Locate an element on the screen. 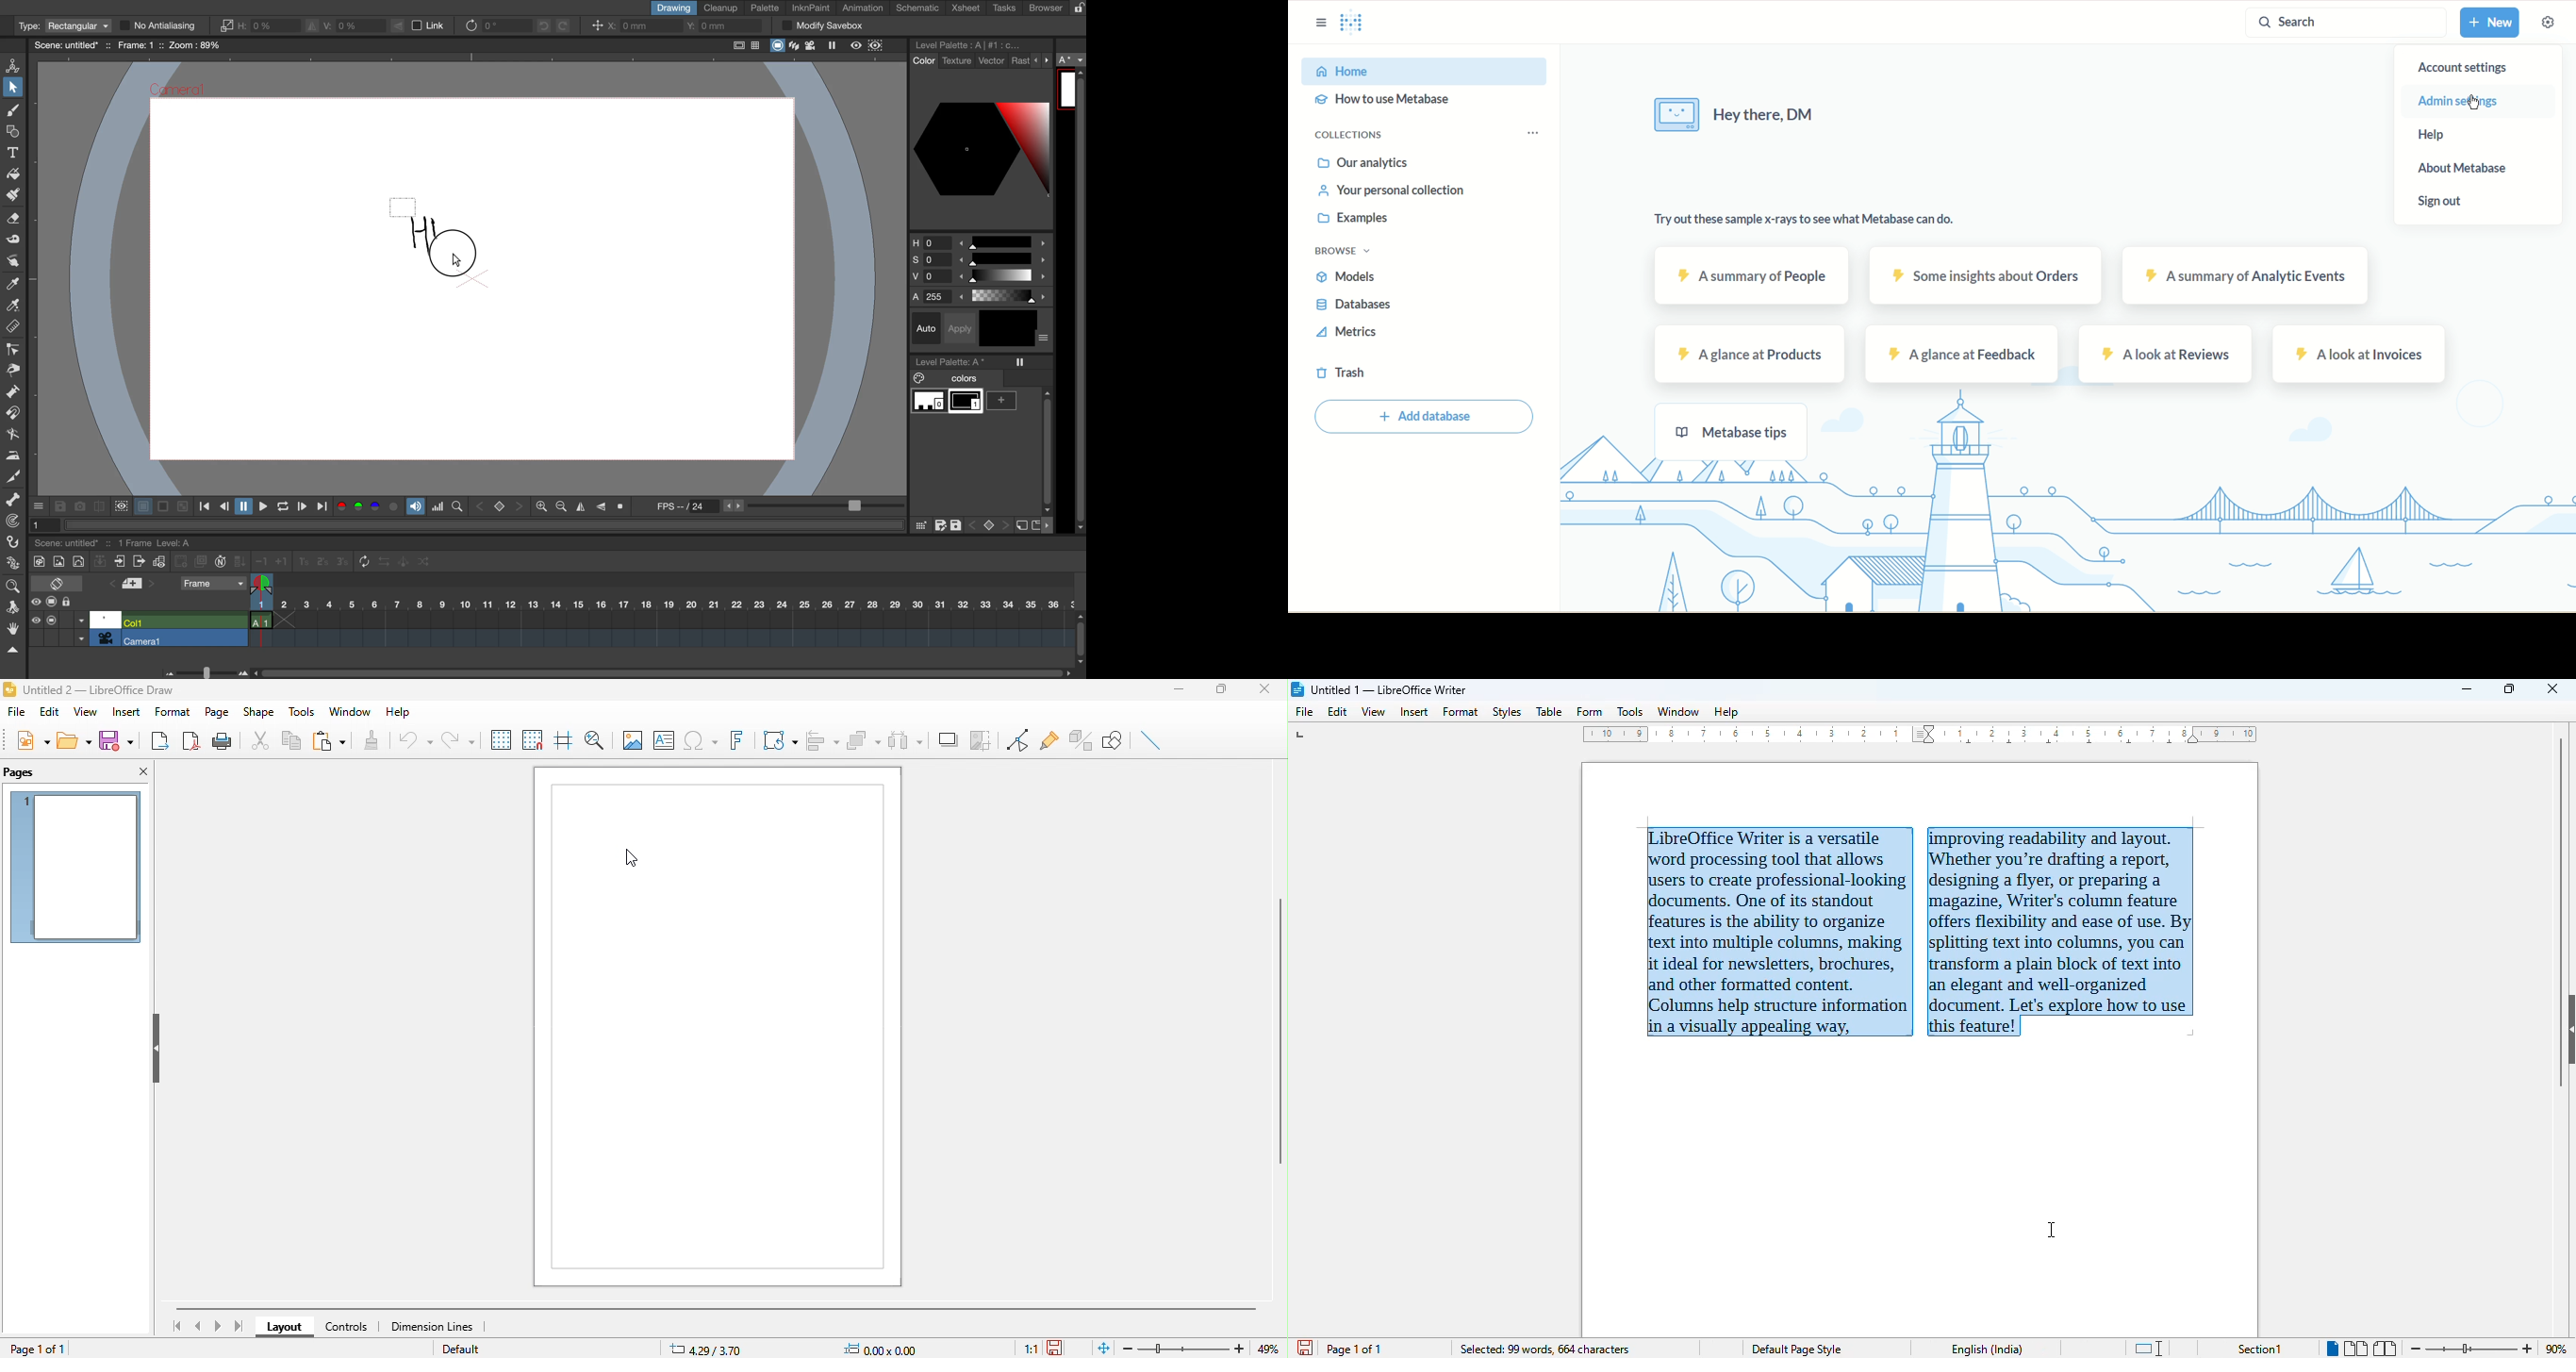  Change zoom level is located at coordinates (2472, 1349).